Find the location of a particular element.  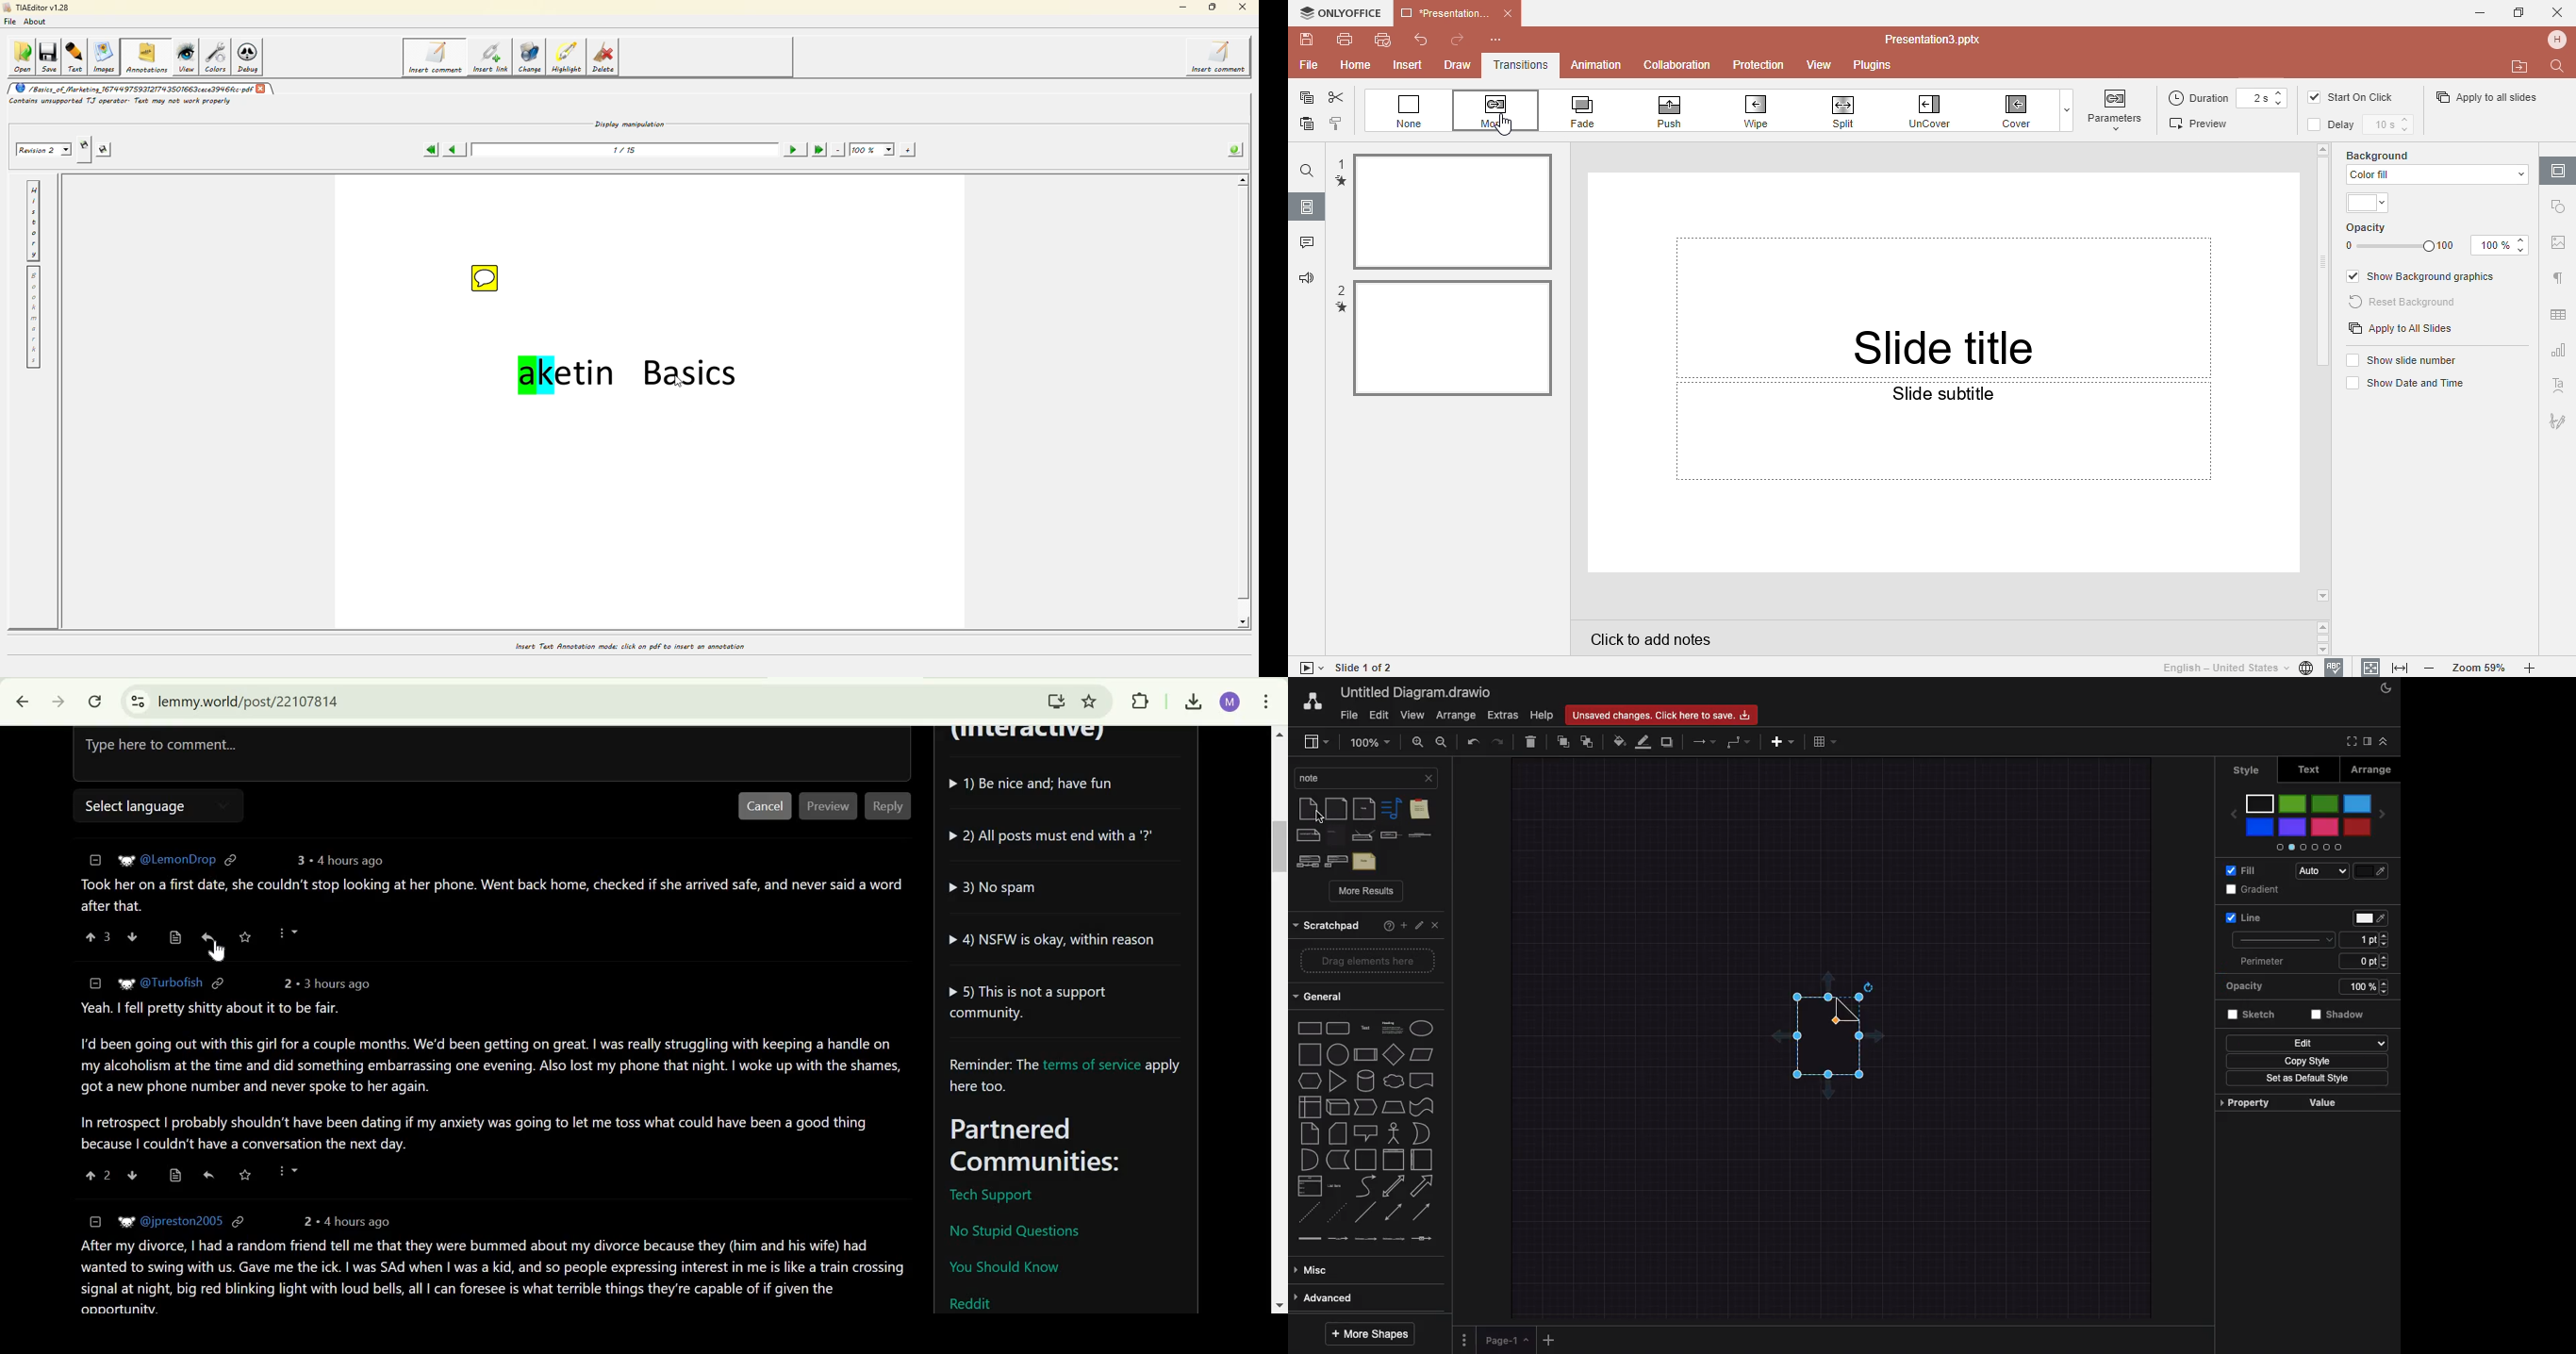

Perimeter is located at coordinates (2260, 962).